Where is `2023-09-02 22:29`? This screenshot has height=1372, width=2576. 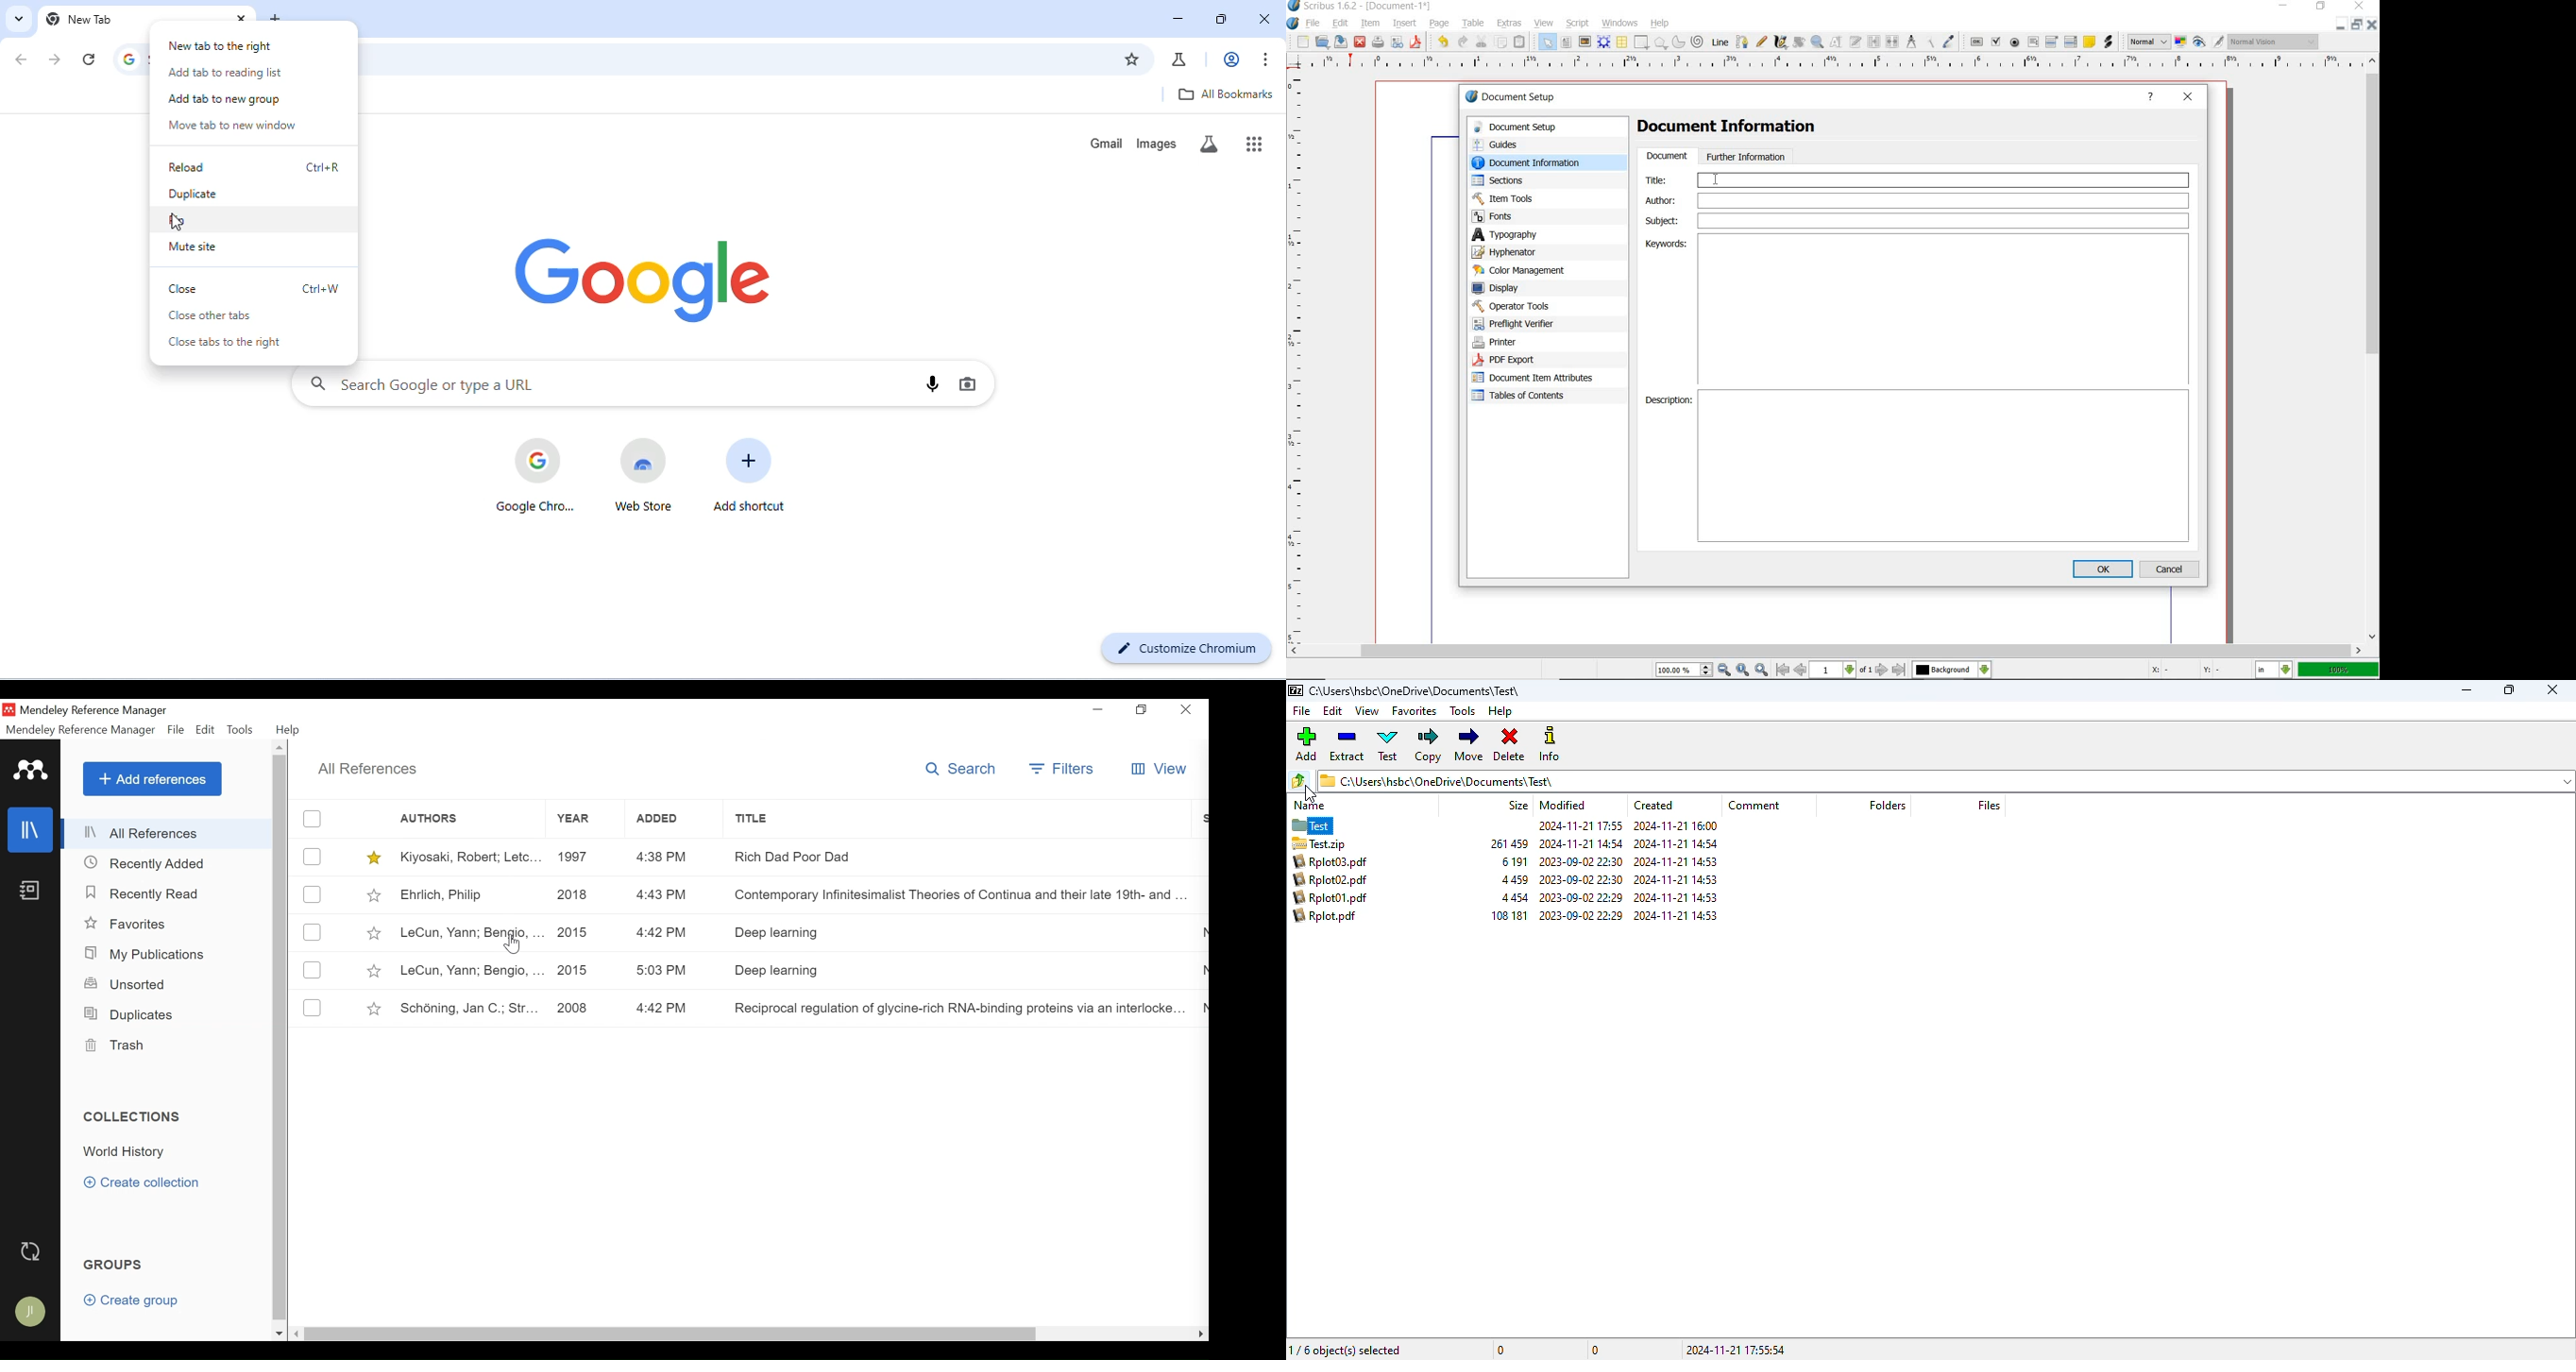
2023-09-02 22:29 is located at coordinates (1581, 897).